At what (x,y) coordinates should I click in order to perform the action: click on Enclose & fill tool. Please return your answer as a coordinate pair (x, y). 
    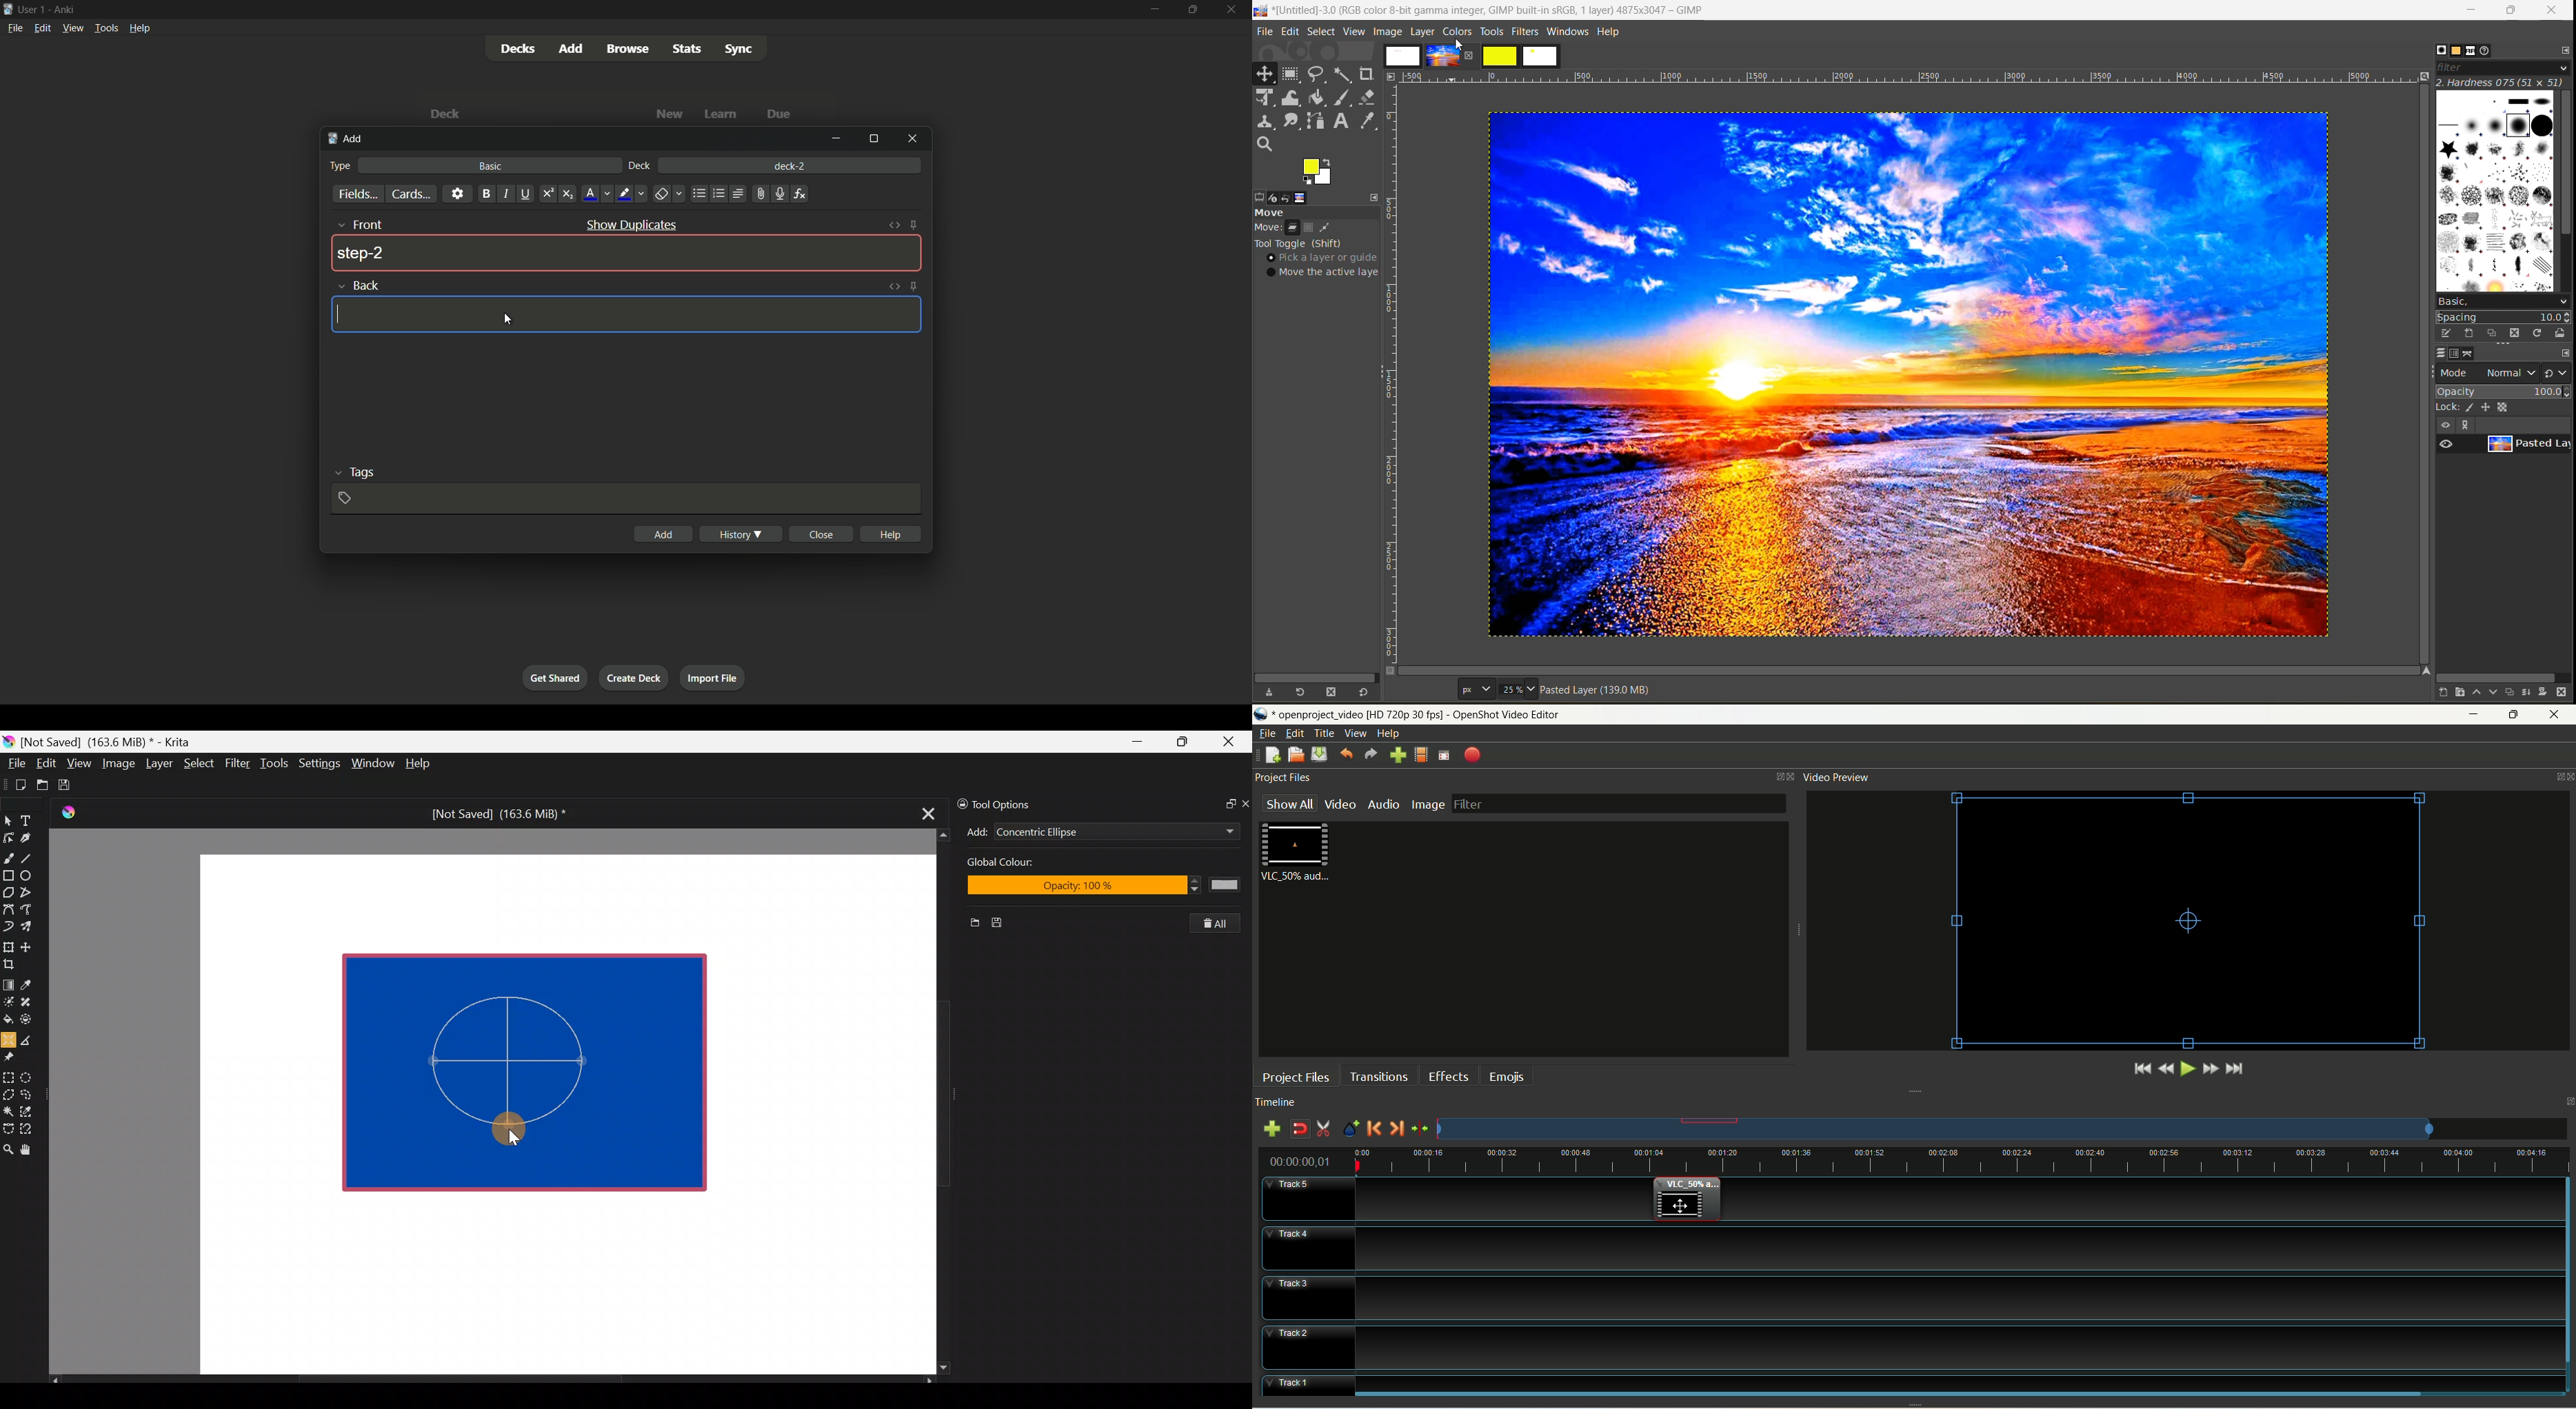
    Looking at the image, I should click on (29, 1017).